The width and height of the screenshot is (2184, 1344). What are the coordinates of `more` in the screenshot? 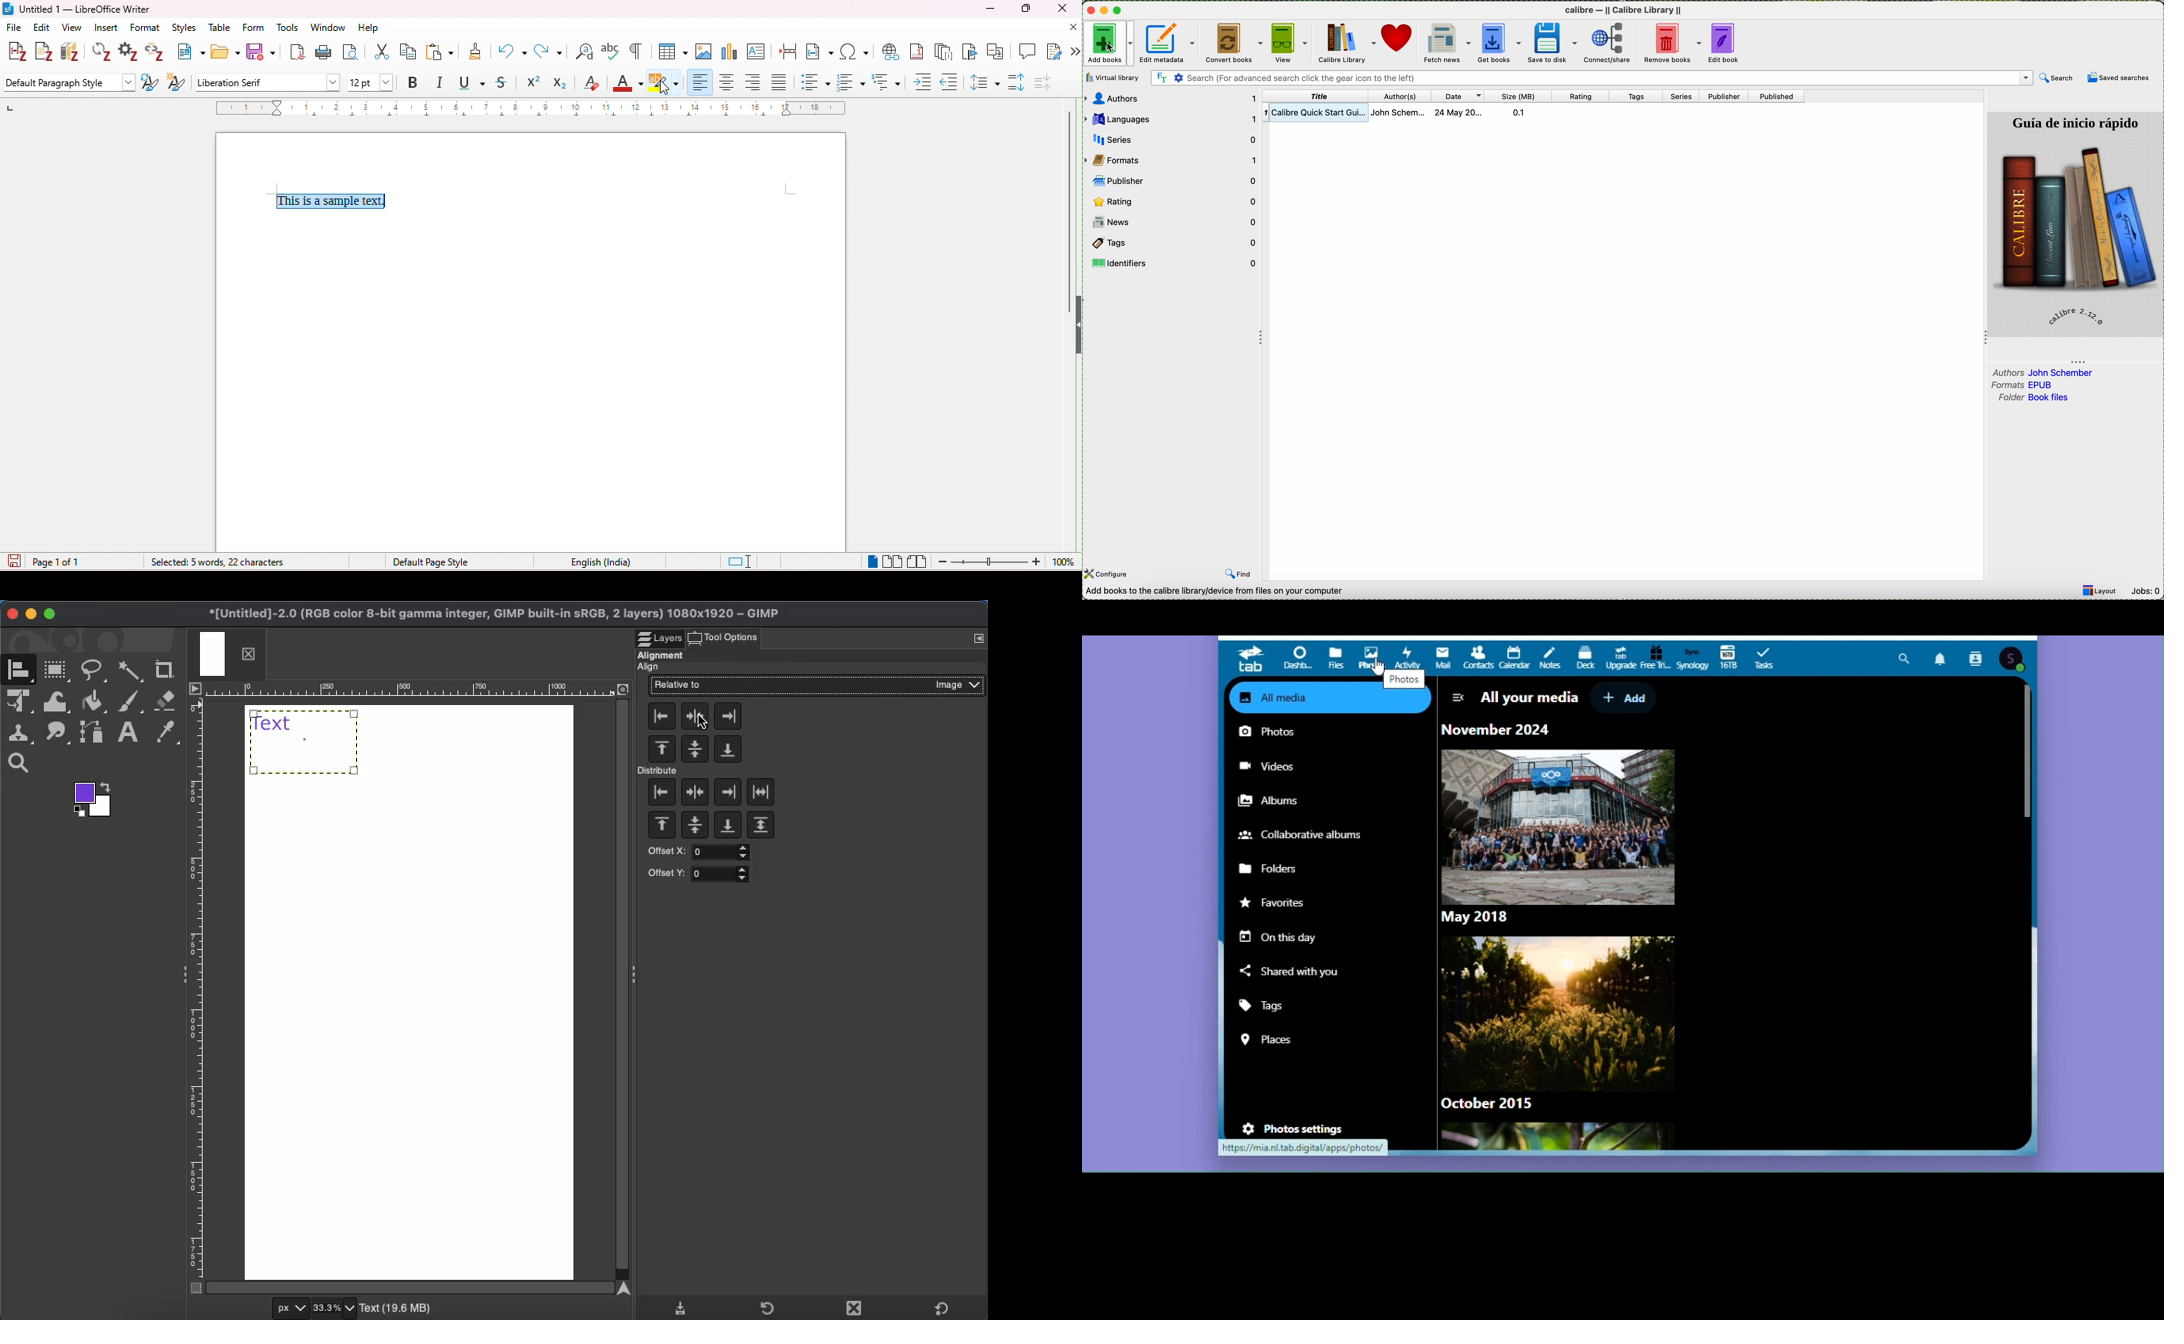 It's located at (1075, 52).